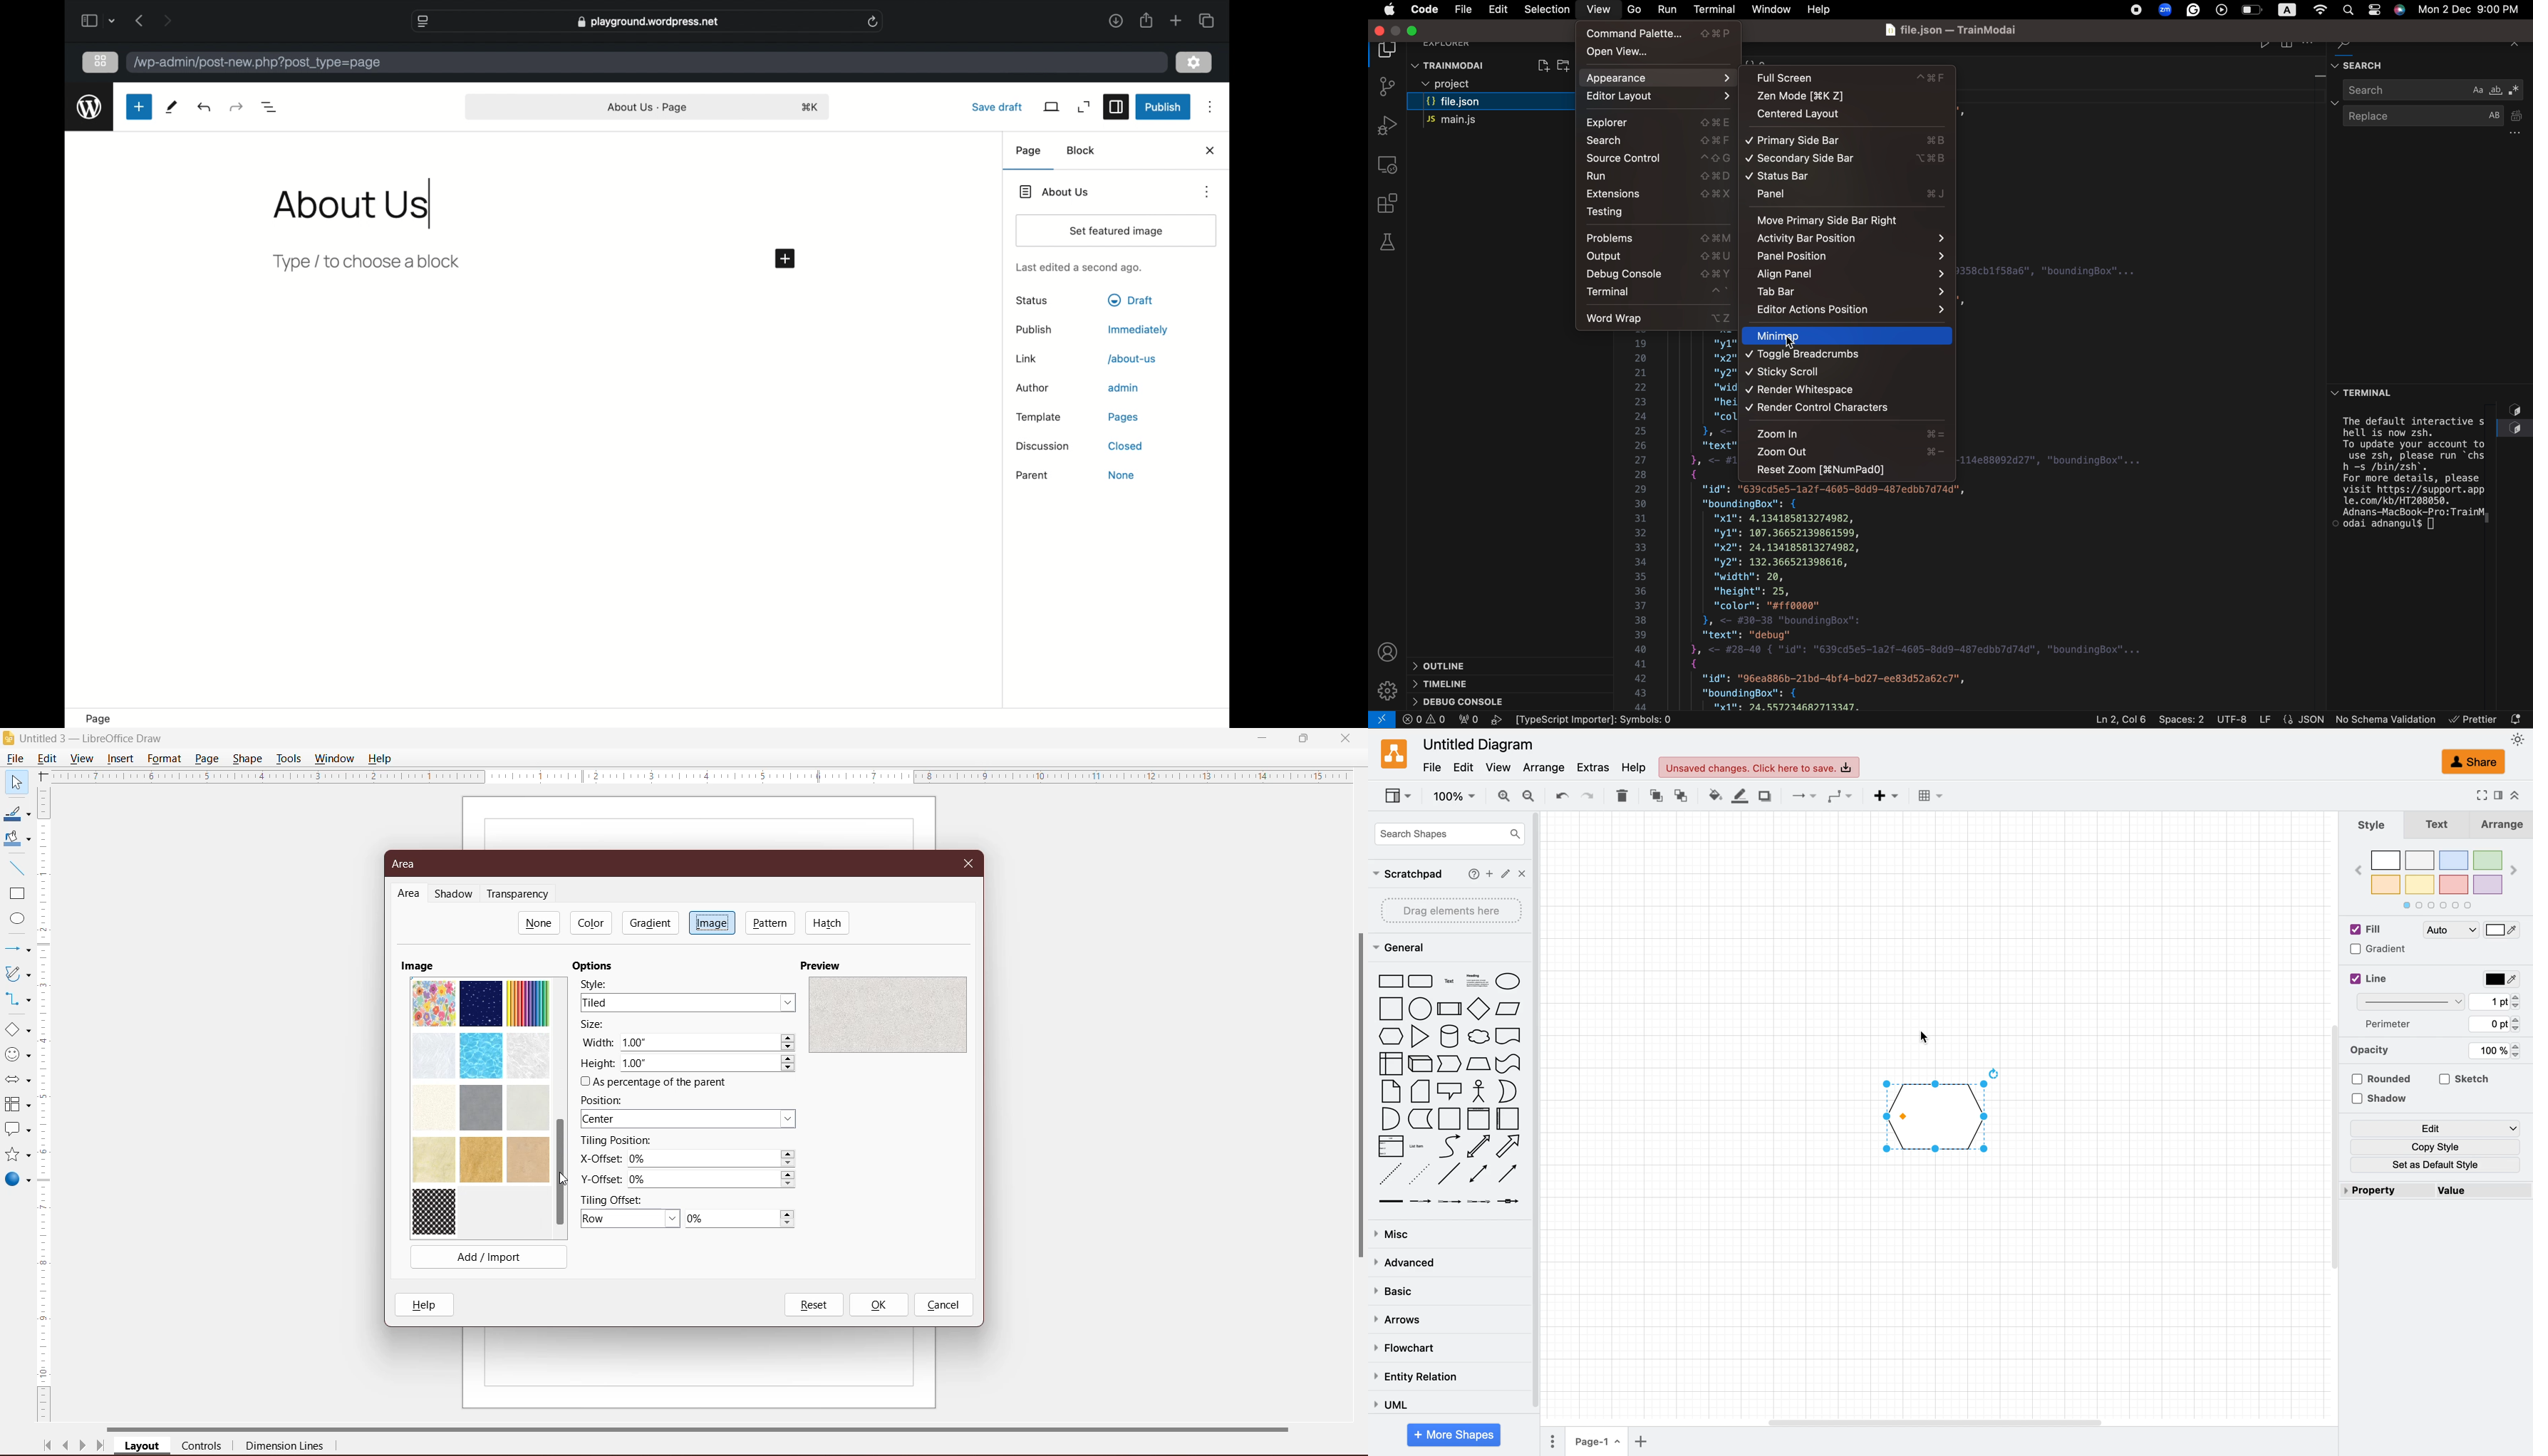 The image size is (2548, 1456). I want to click on search, so click(1660, 141).